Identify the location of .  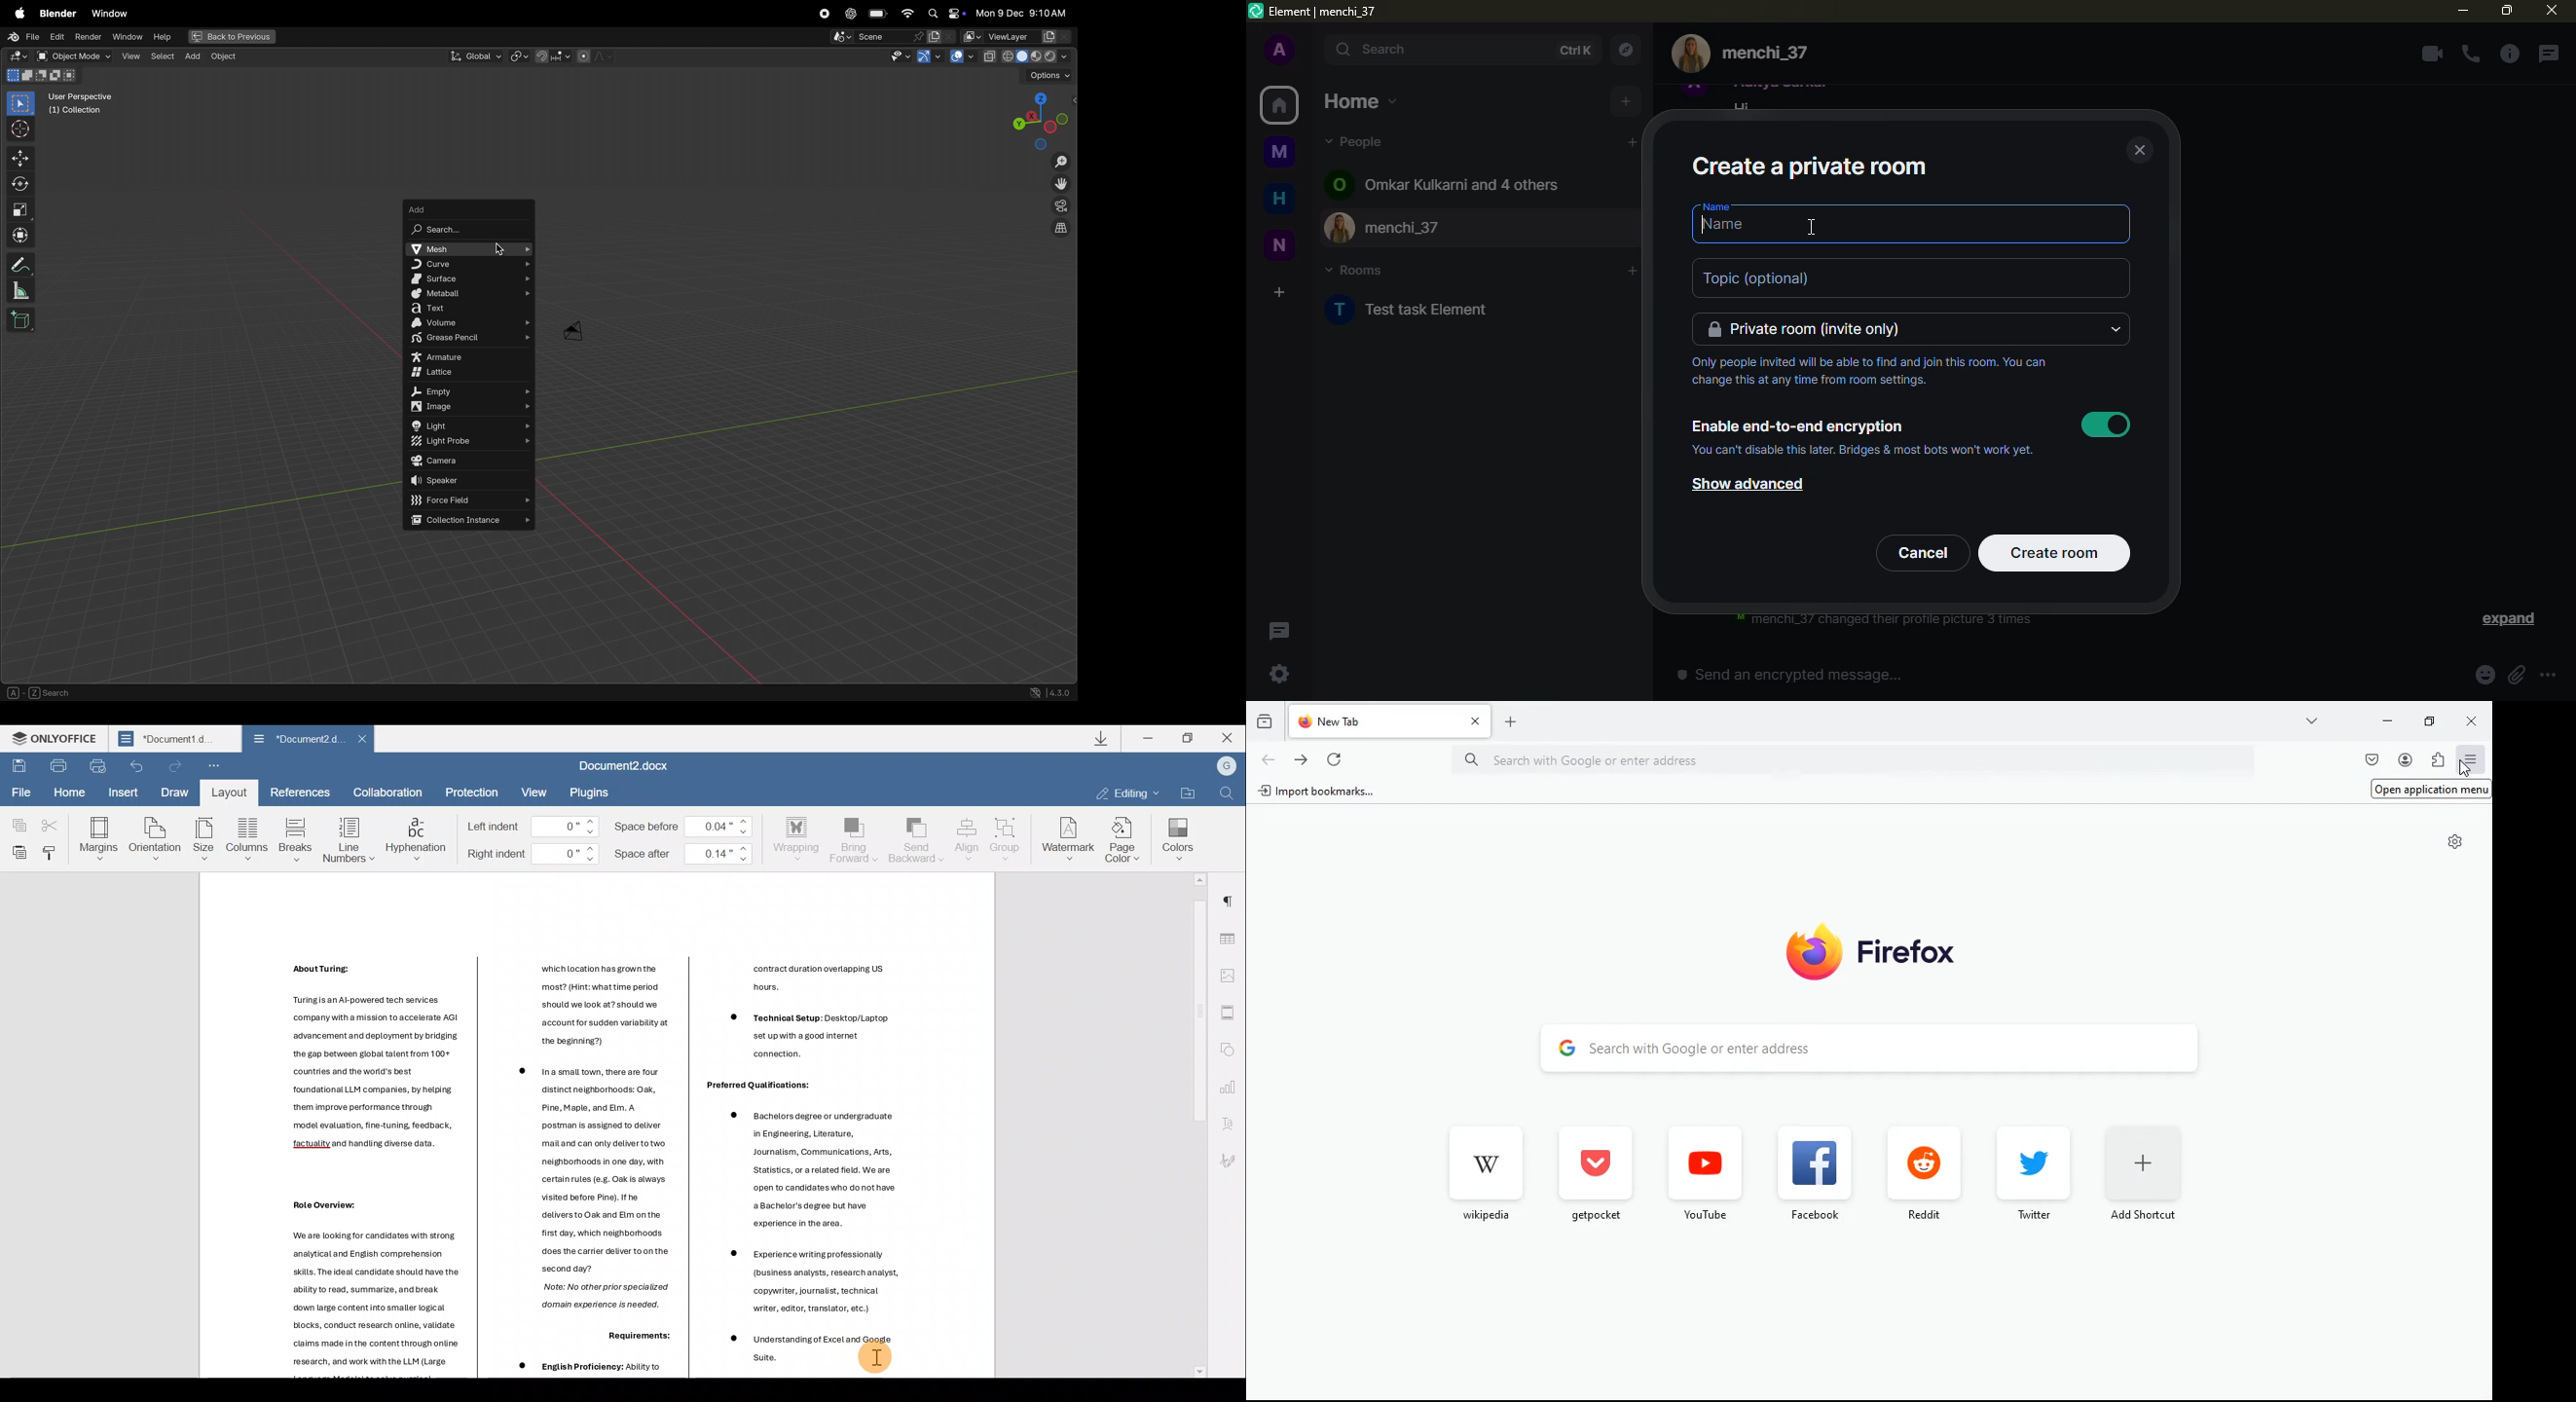
(818, 1166).